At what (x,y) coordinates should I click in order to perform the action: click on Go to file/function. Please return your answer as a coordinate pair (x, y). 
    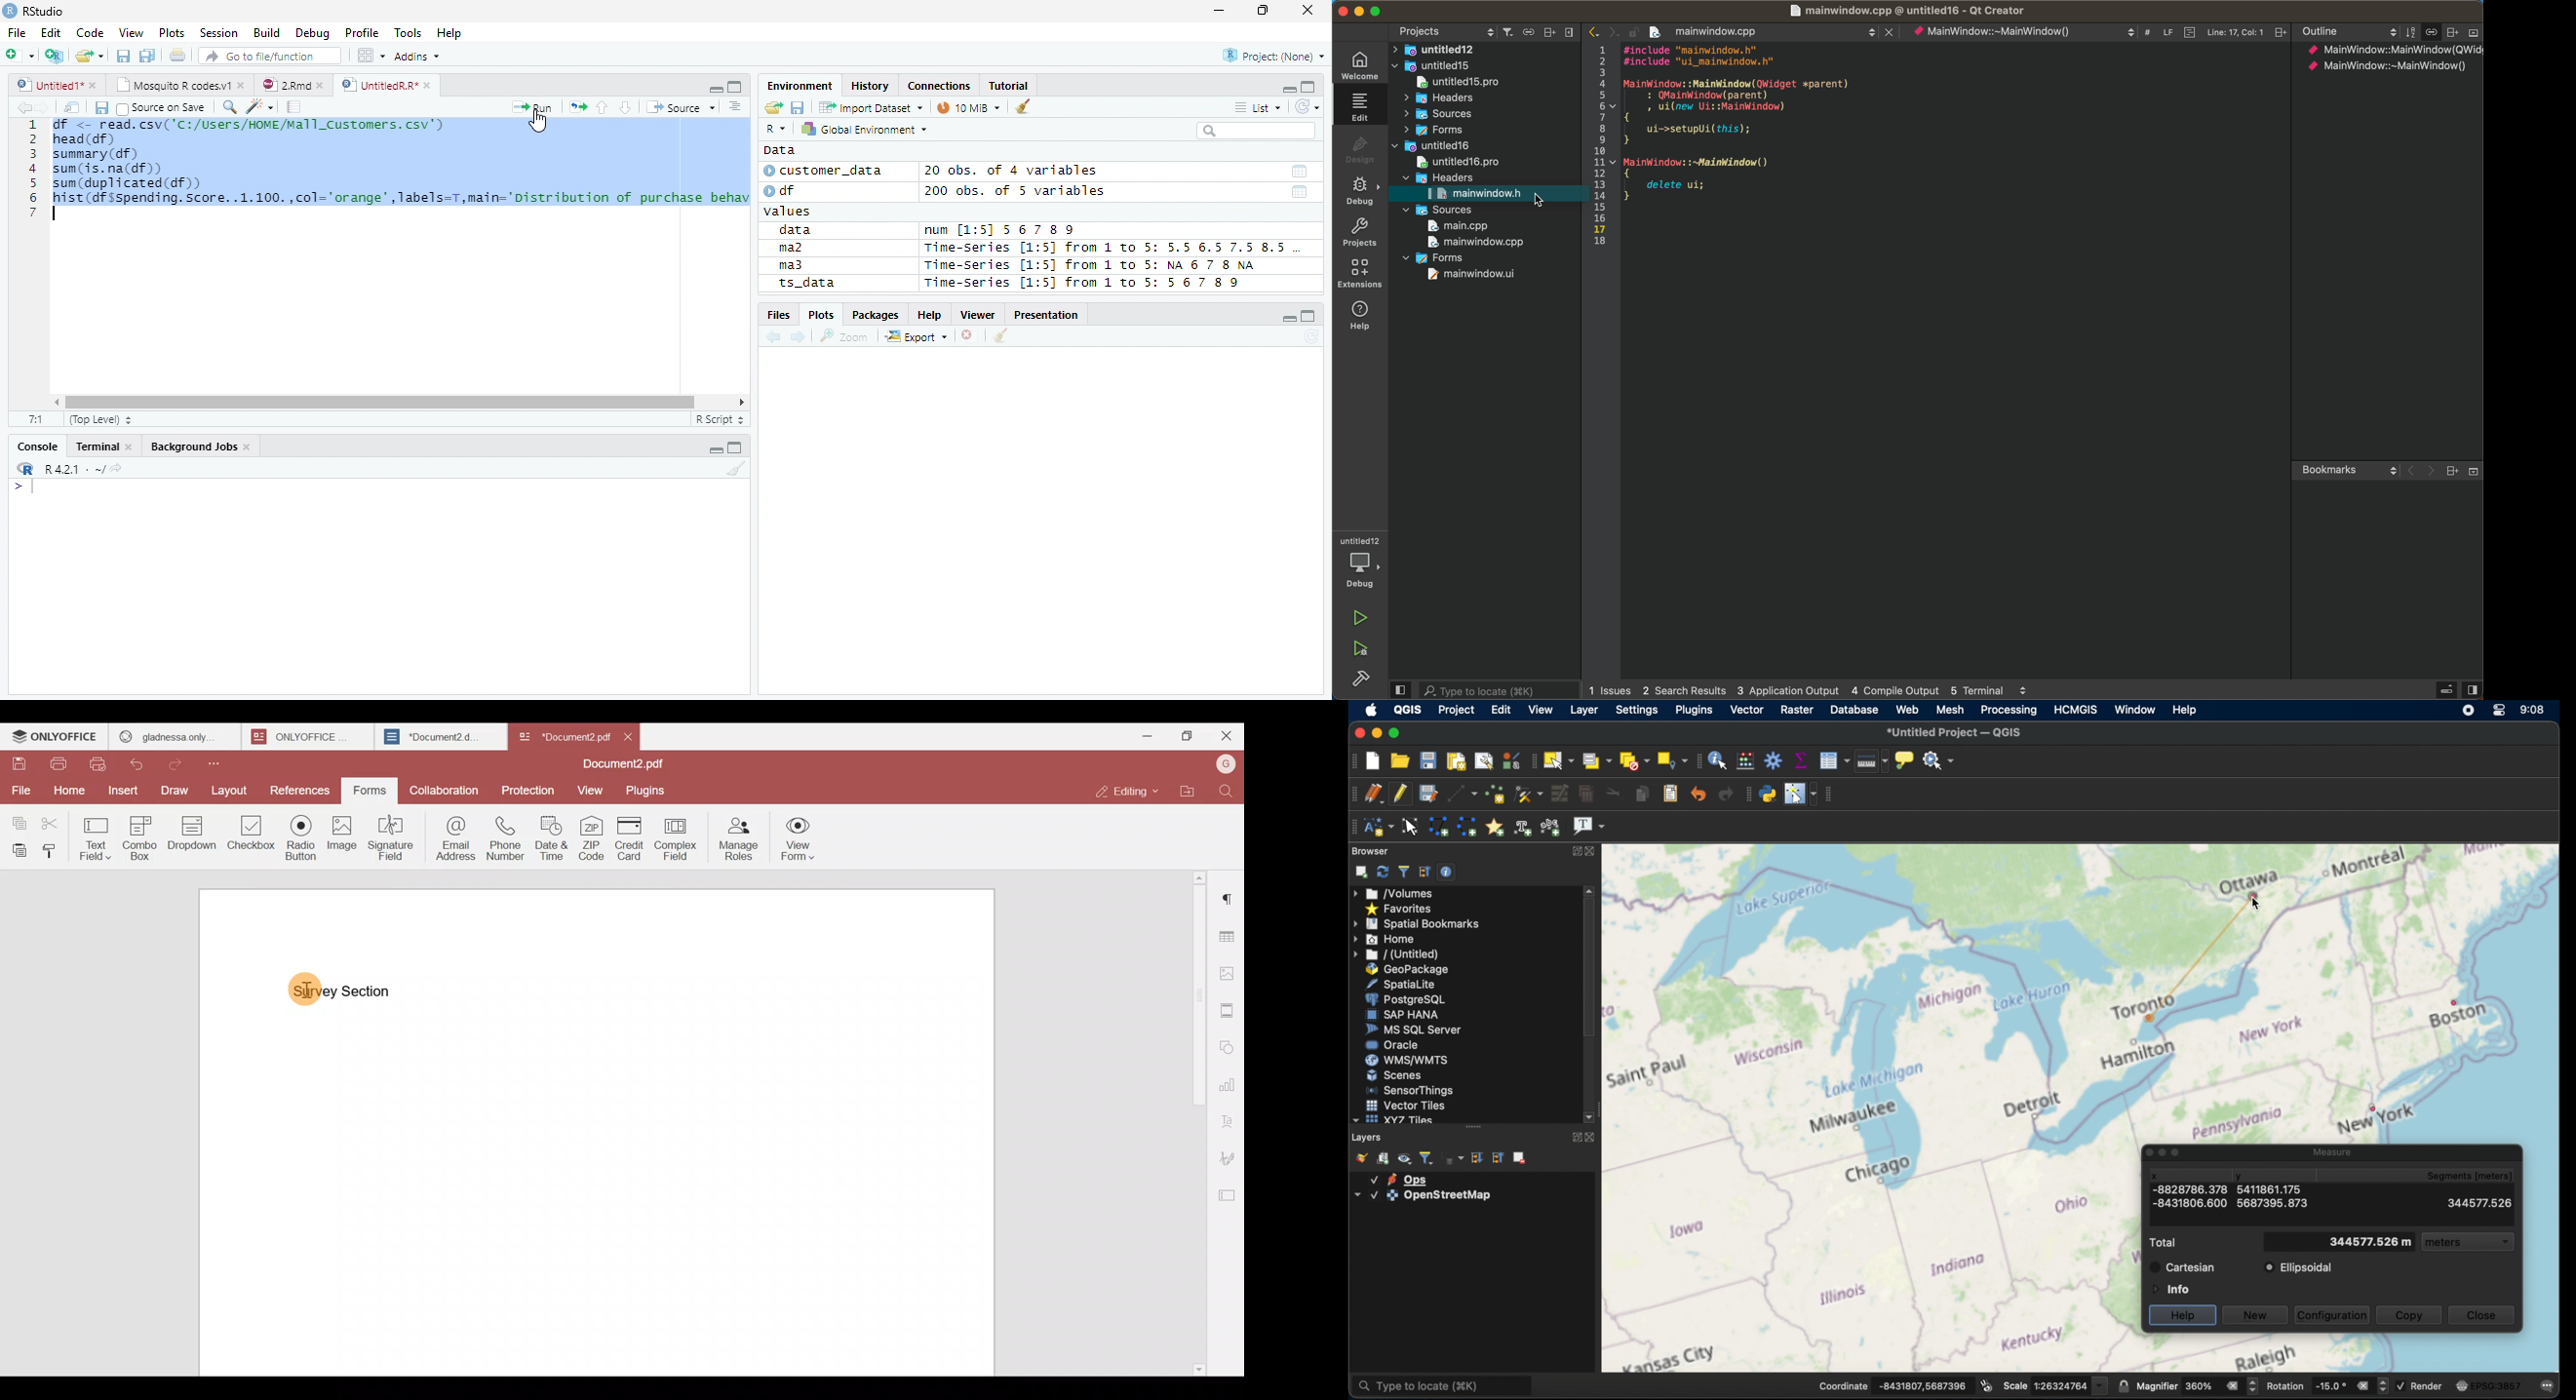
    Looking at the image, I should click on (267, 57).